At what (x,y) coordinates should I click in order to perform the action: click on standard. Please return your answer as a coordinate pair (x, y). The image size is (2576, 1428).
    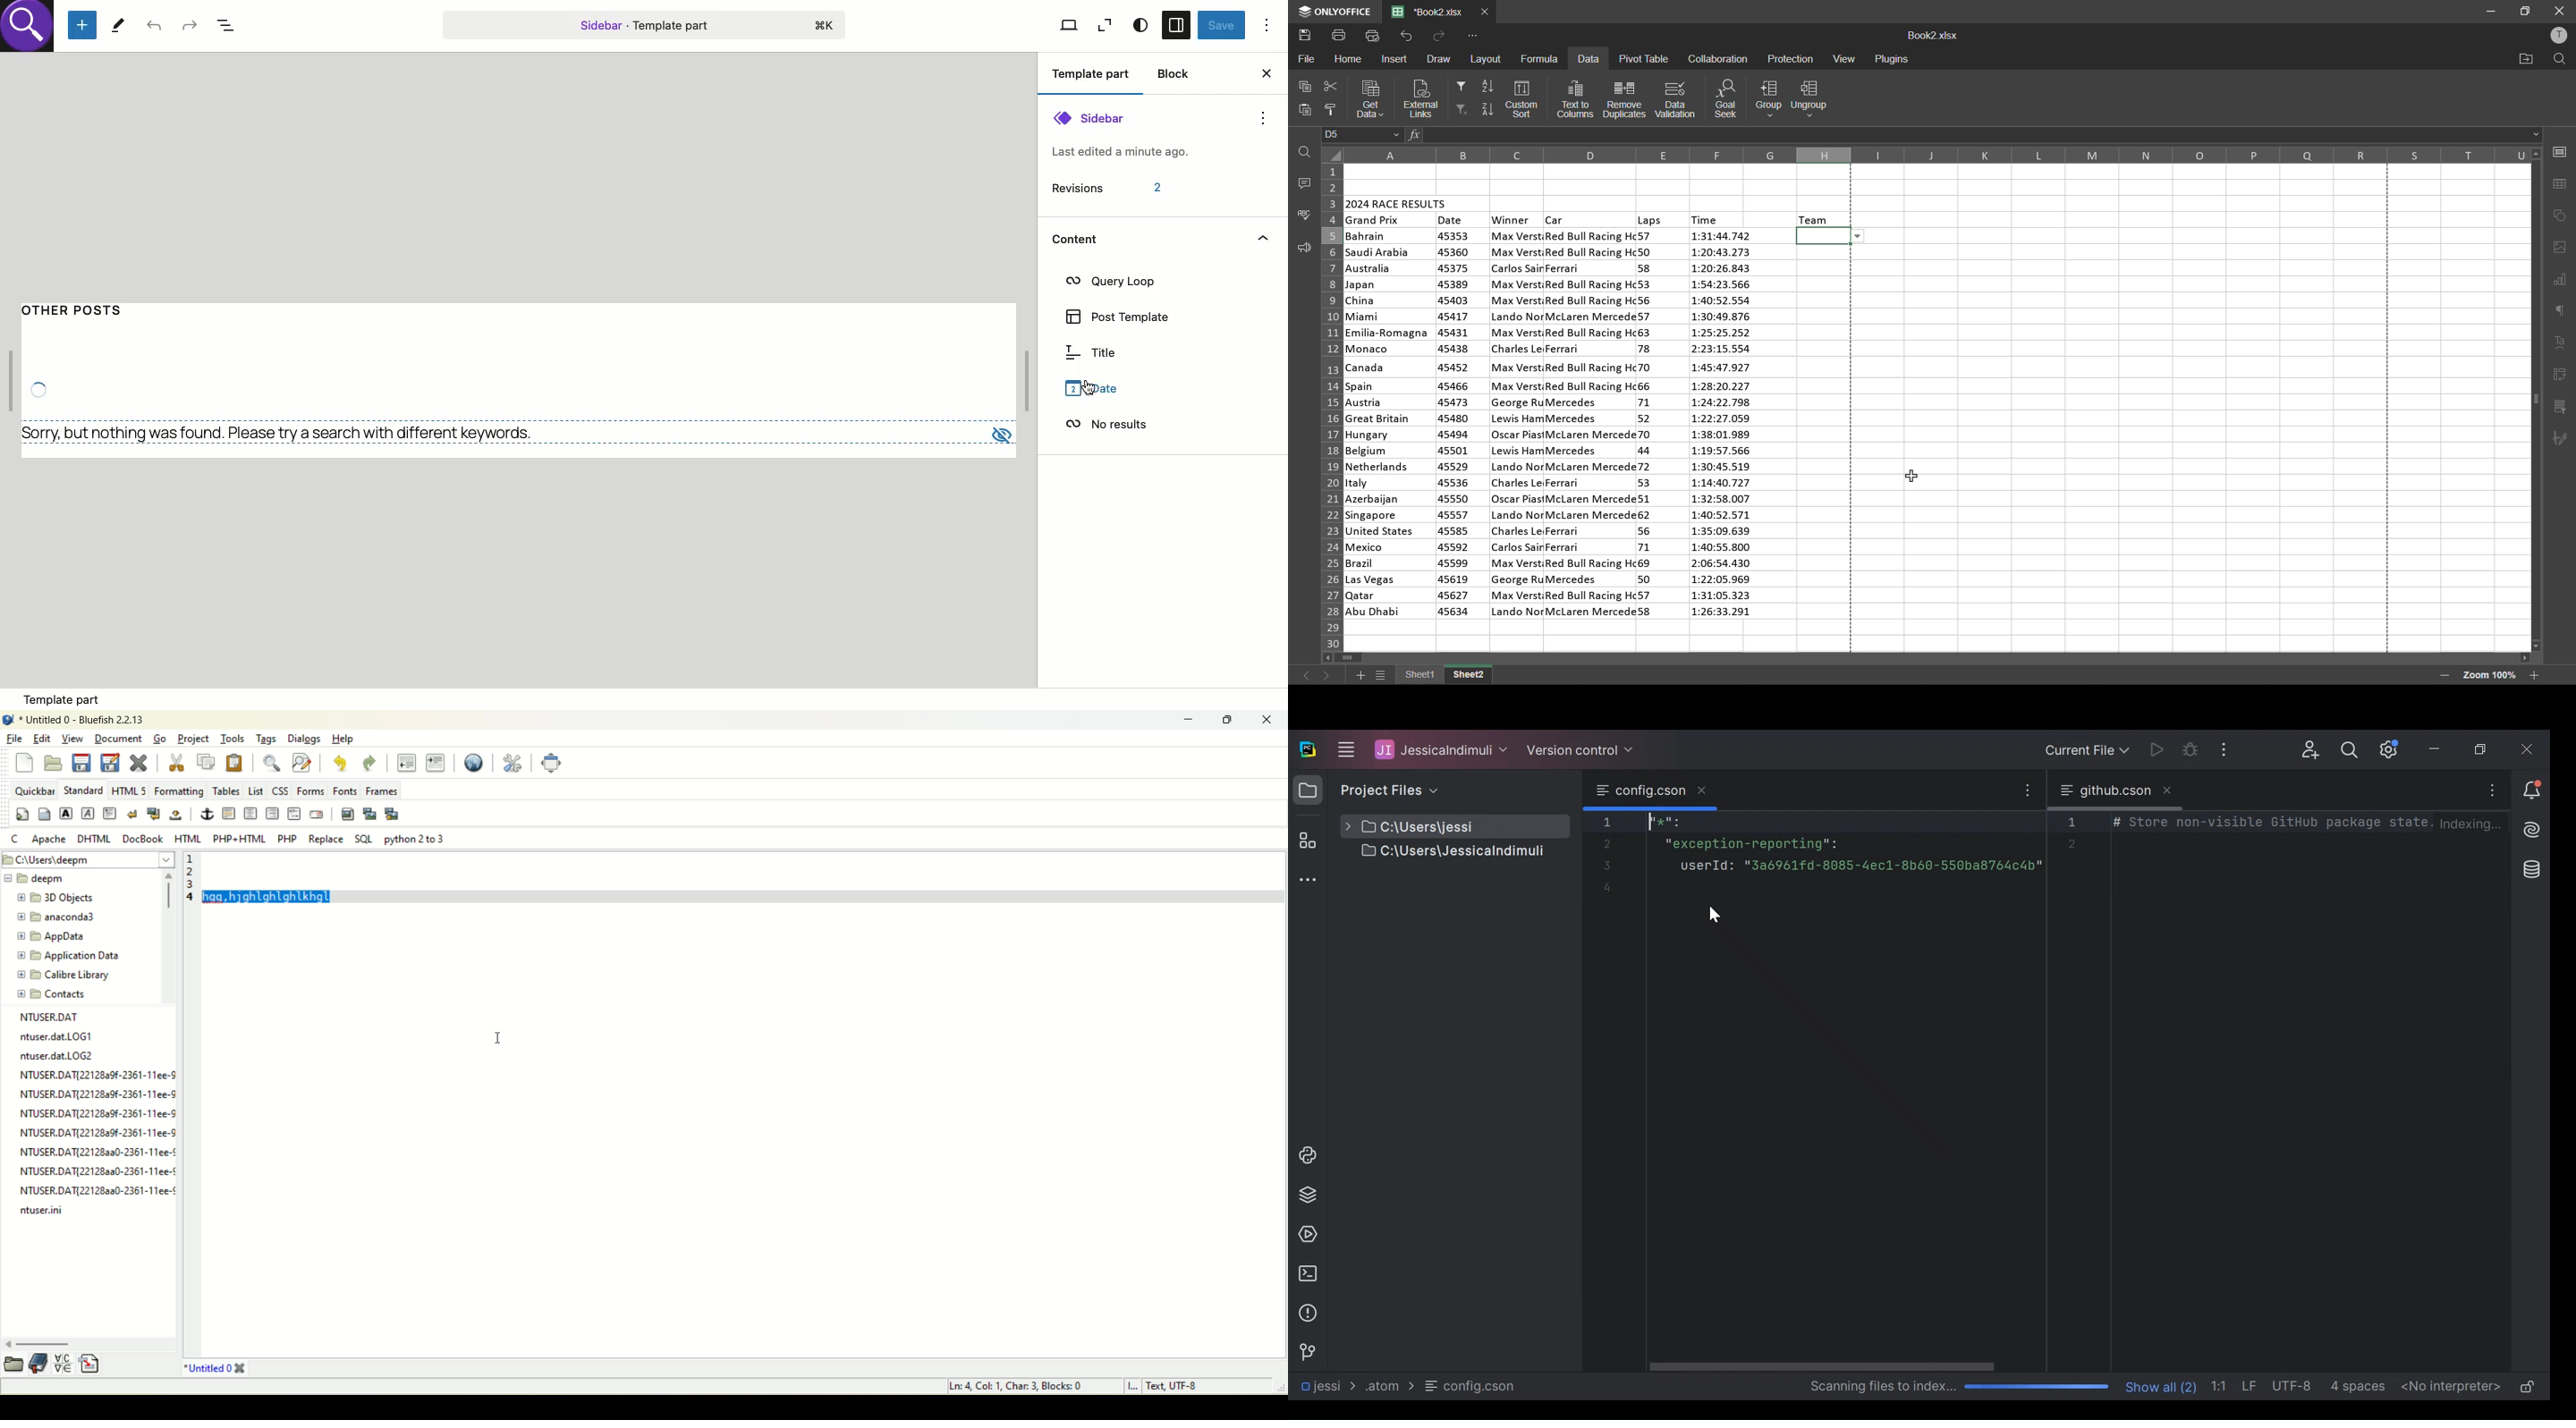
    Looking at the image, I should click on (84, 790).